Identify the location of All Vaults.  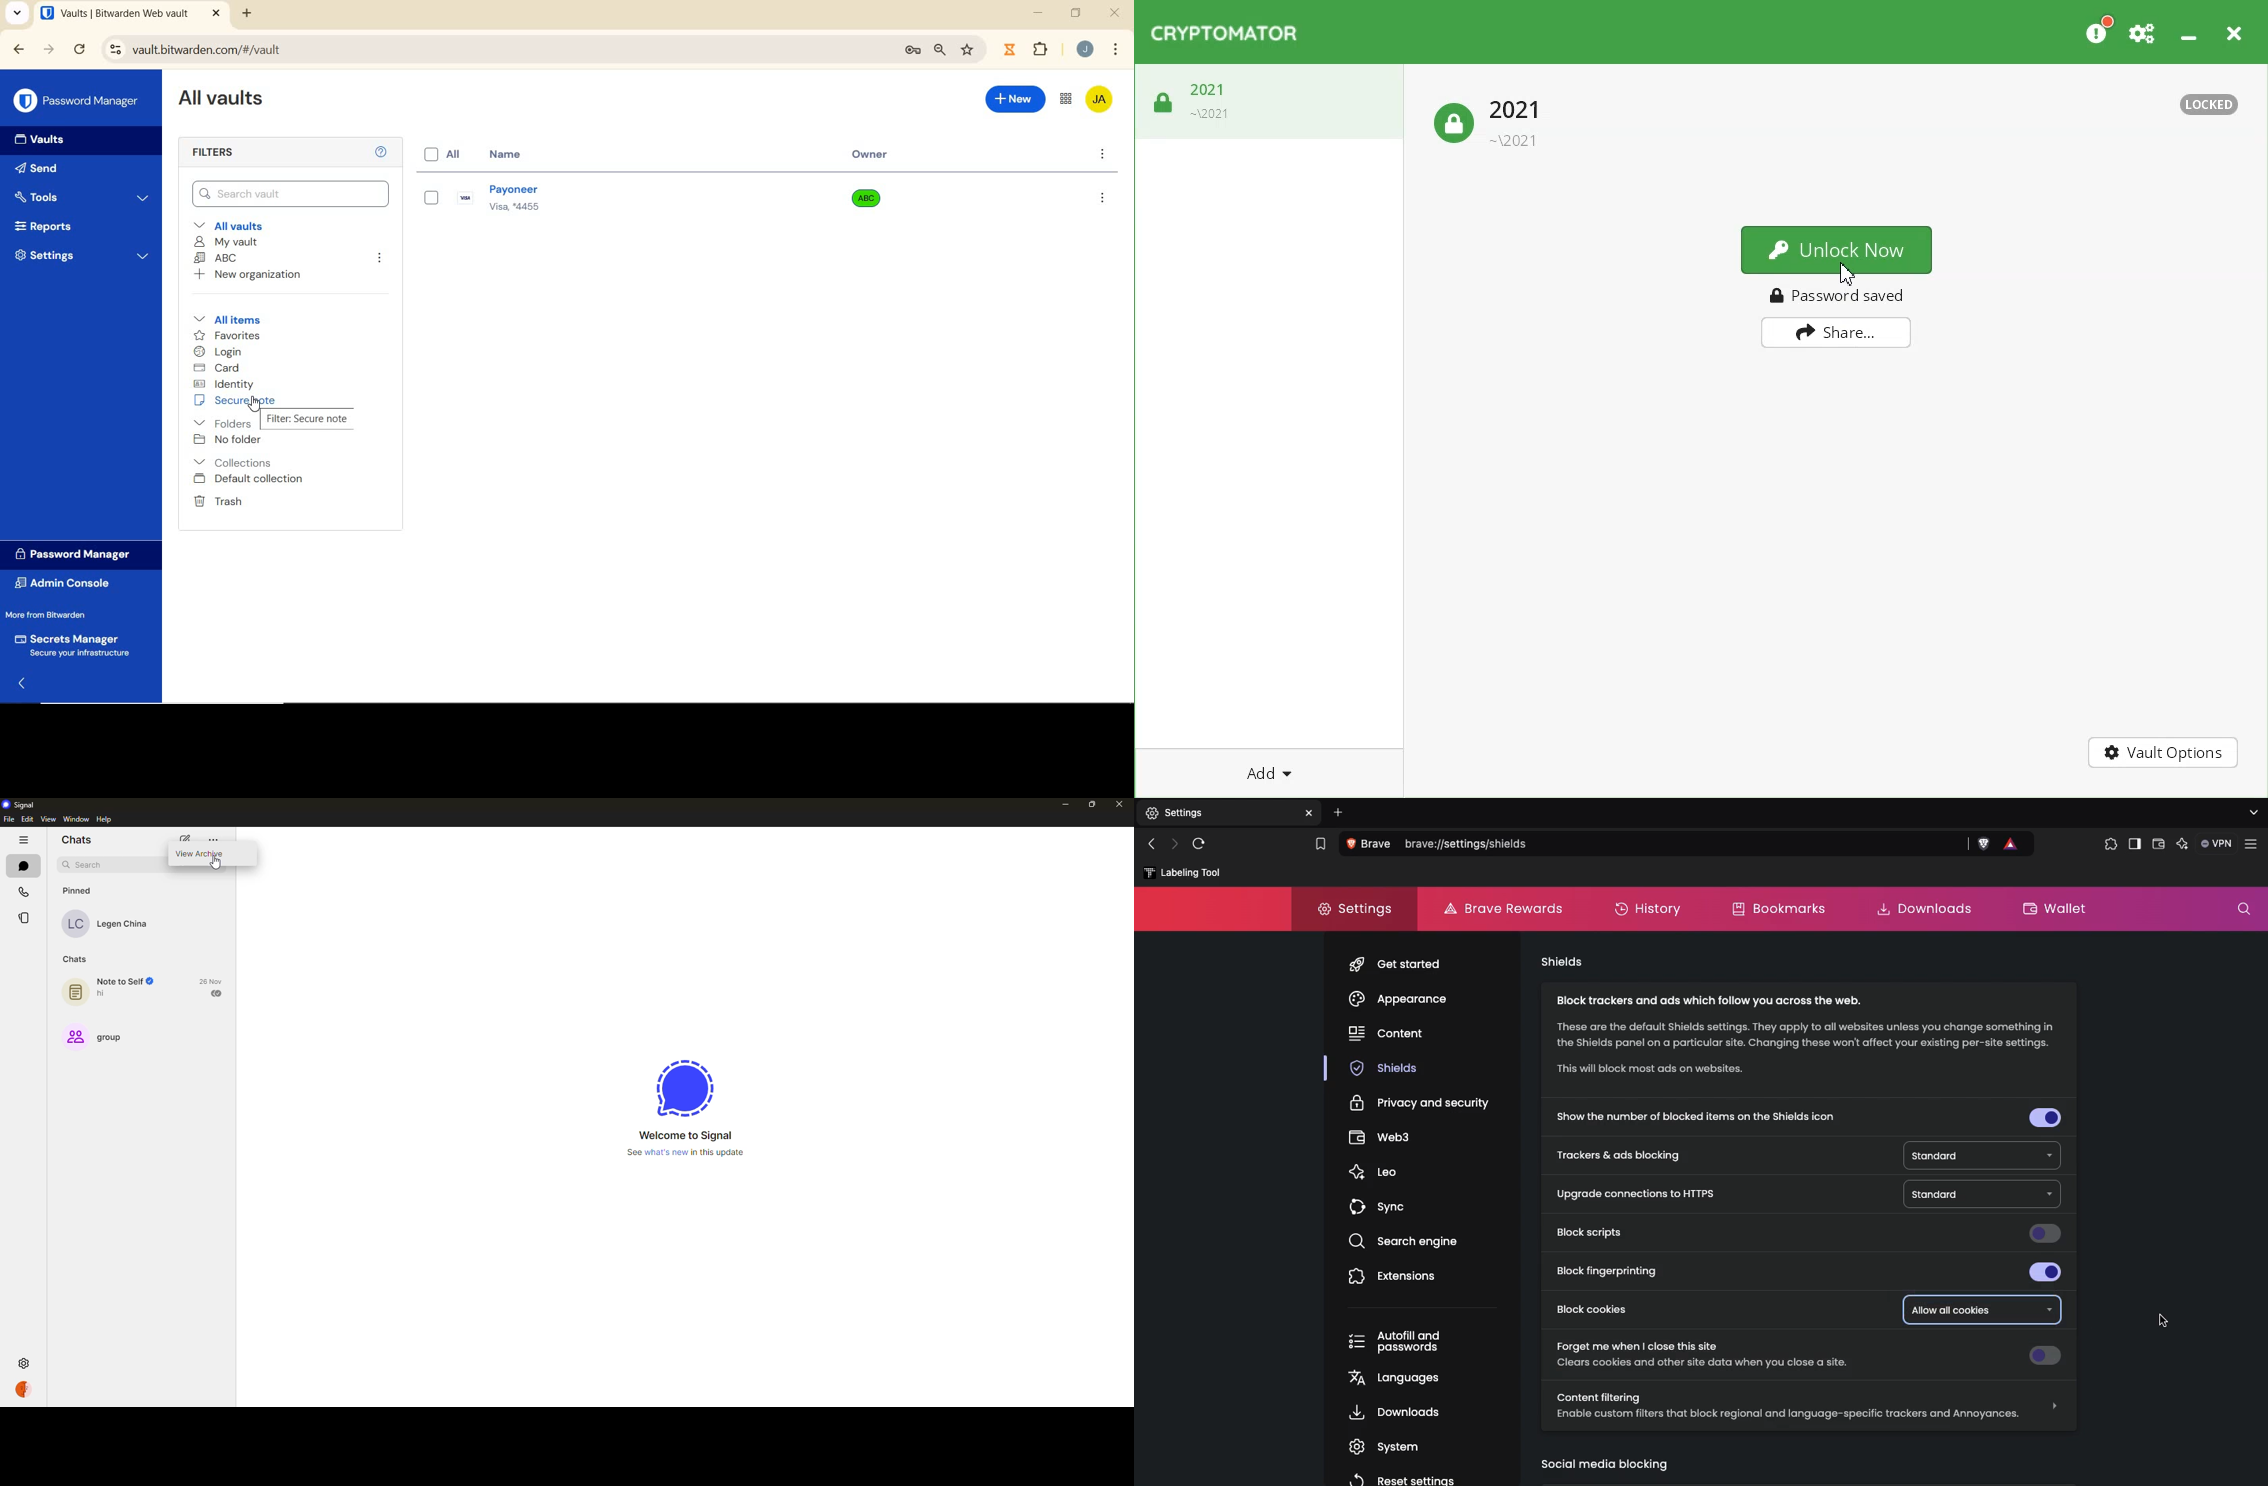
(221, 101).